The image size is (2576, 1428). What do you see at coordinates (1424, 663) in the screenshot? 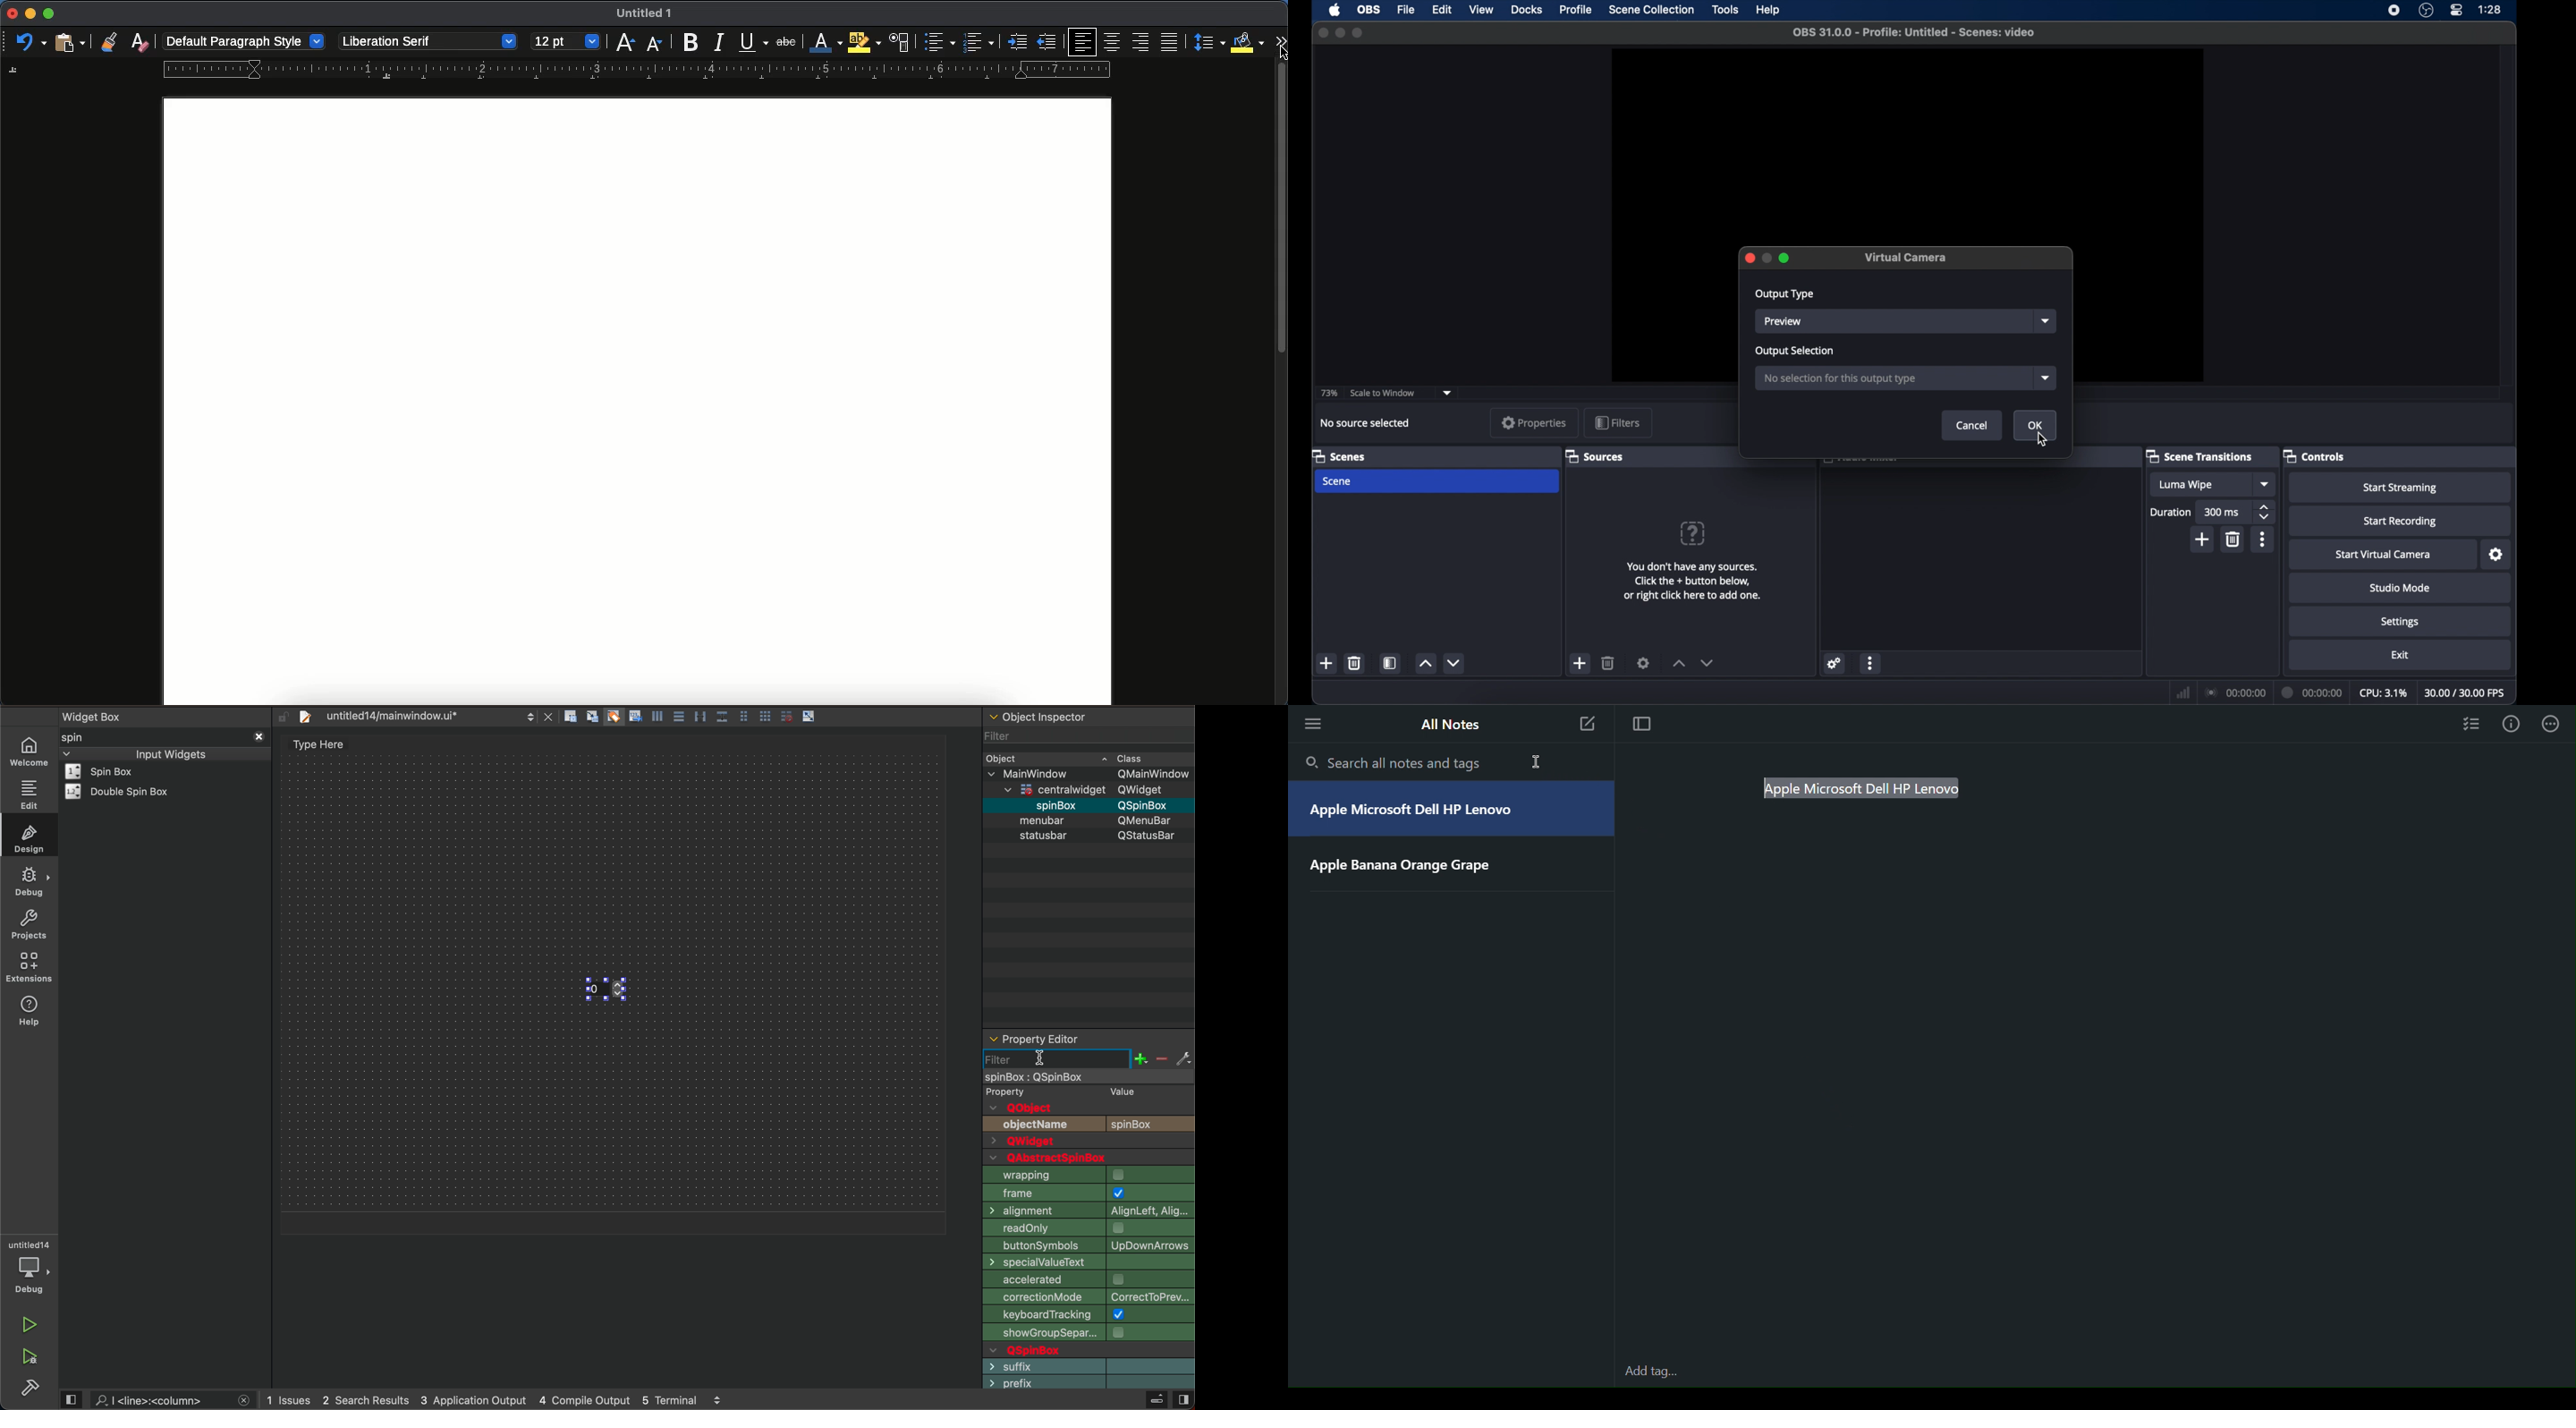
I see `increment` at bounding box center [1424, 663].